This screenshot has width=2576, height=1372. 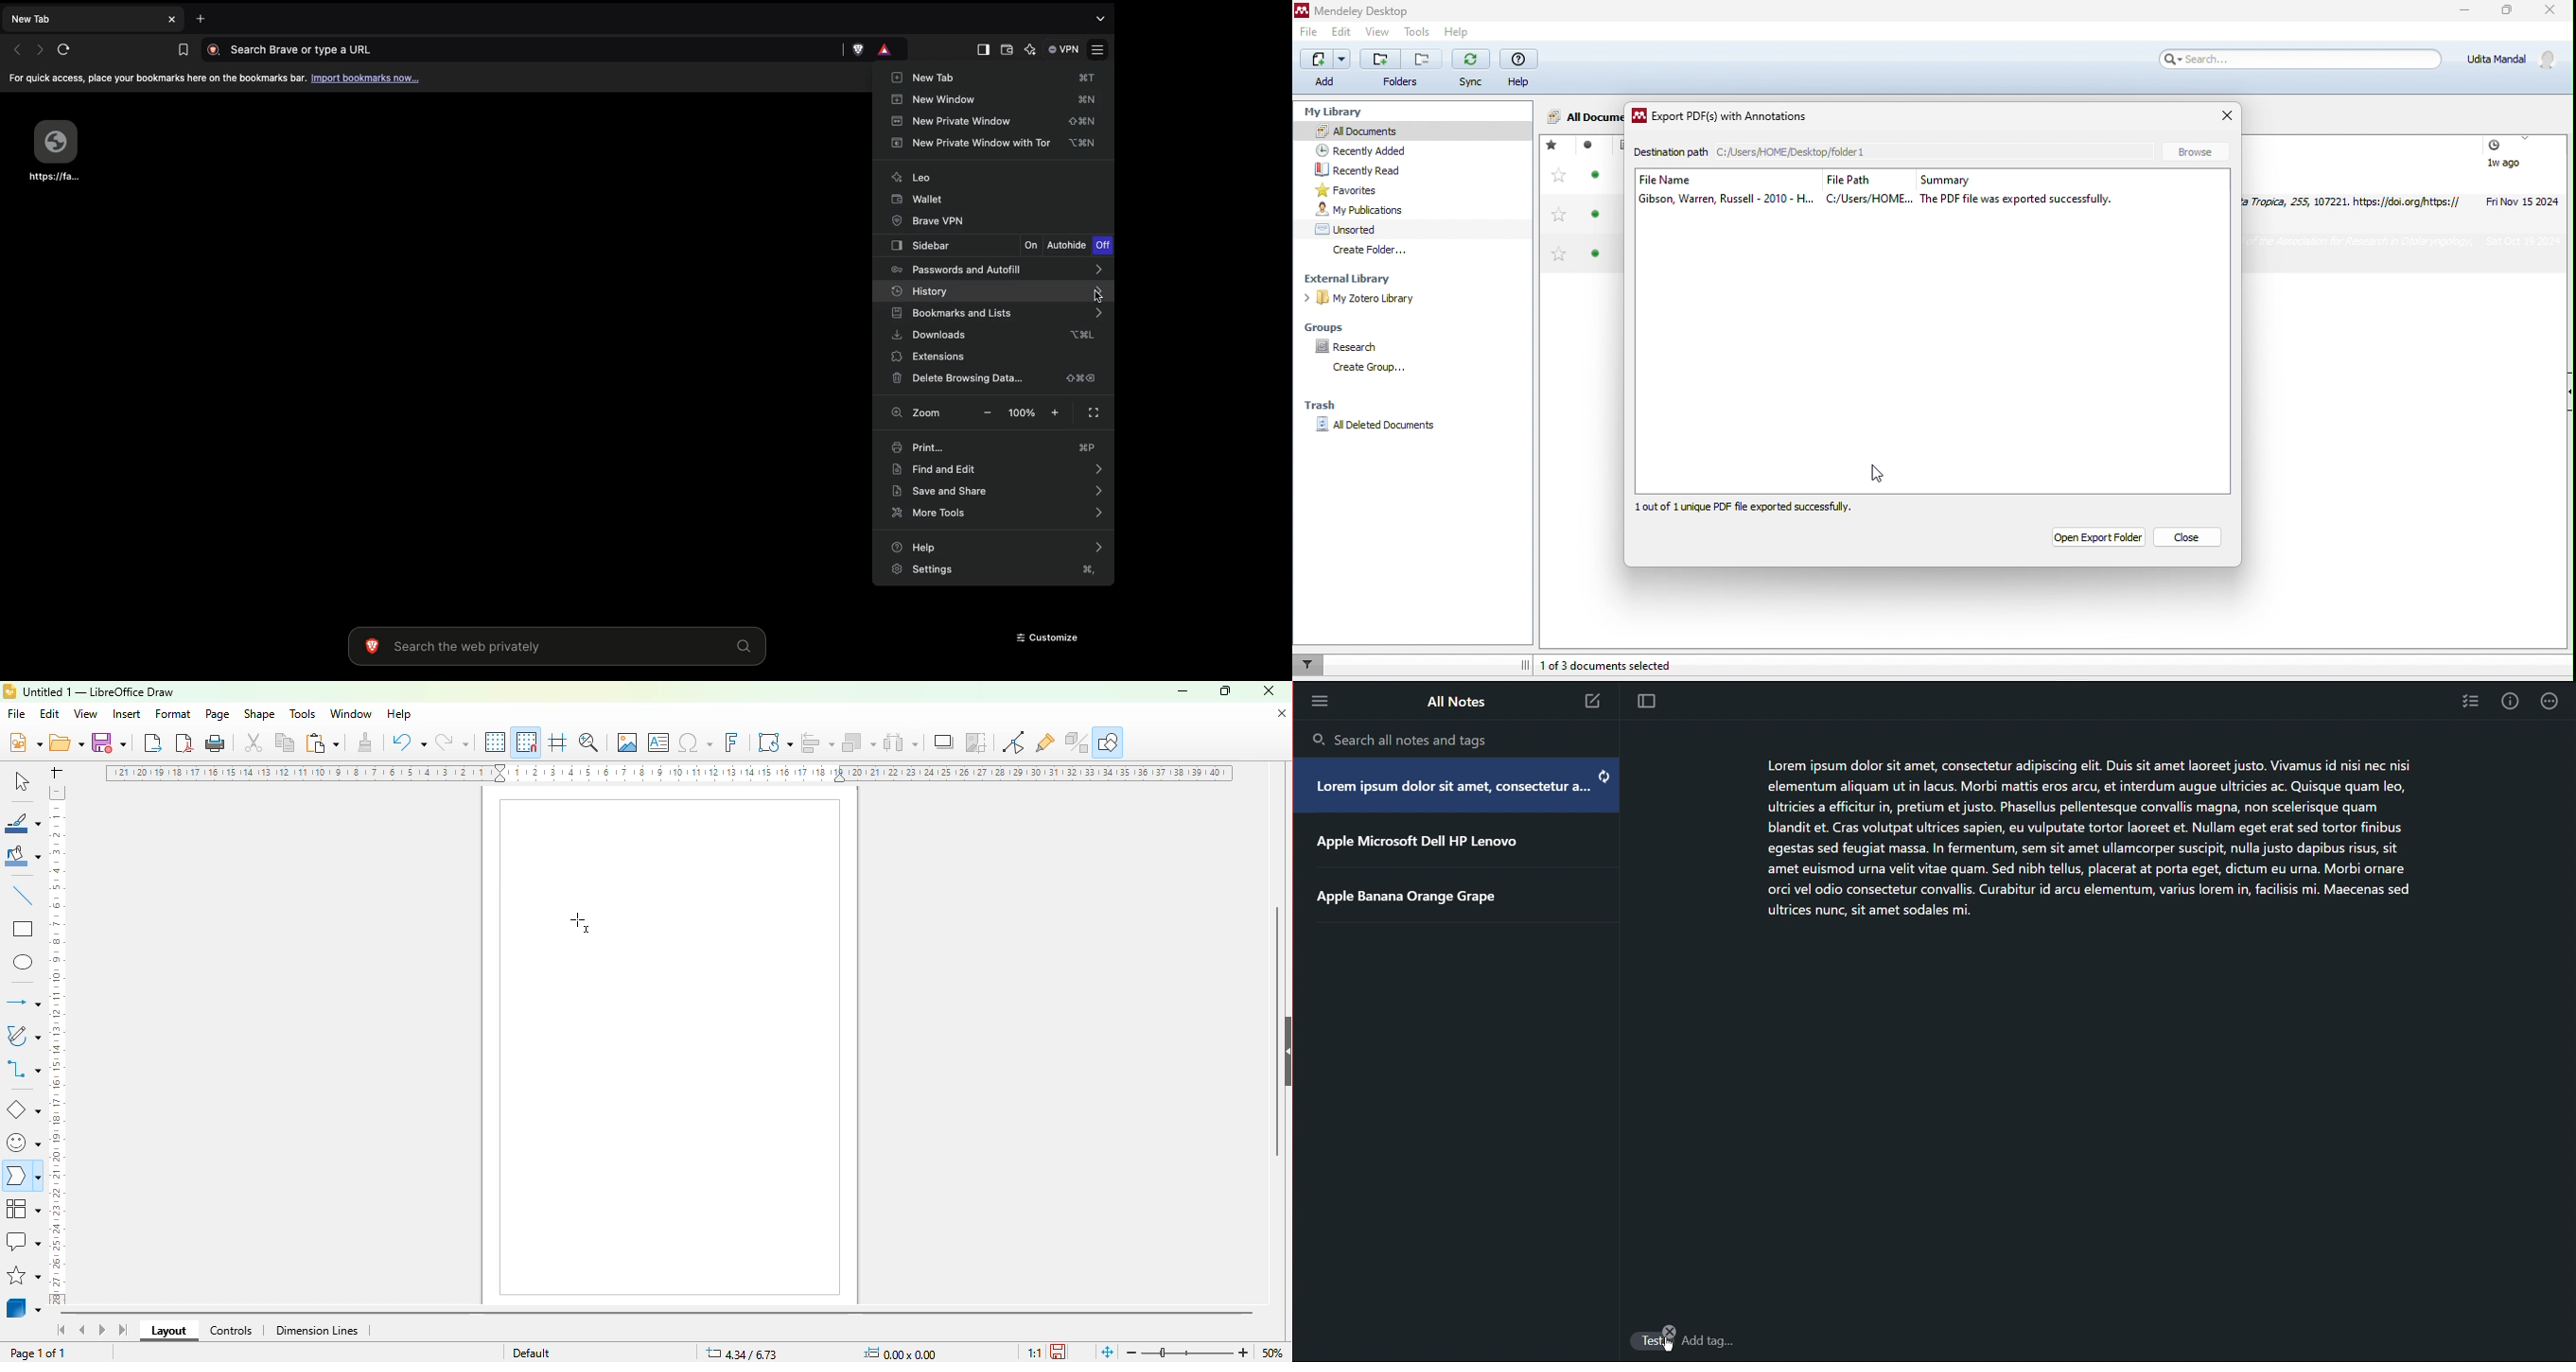 I want to click on edit, so click(x=49, y=714).